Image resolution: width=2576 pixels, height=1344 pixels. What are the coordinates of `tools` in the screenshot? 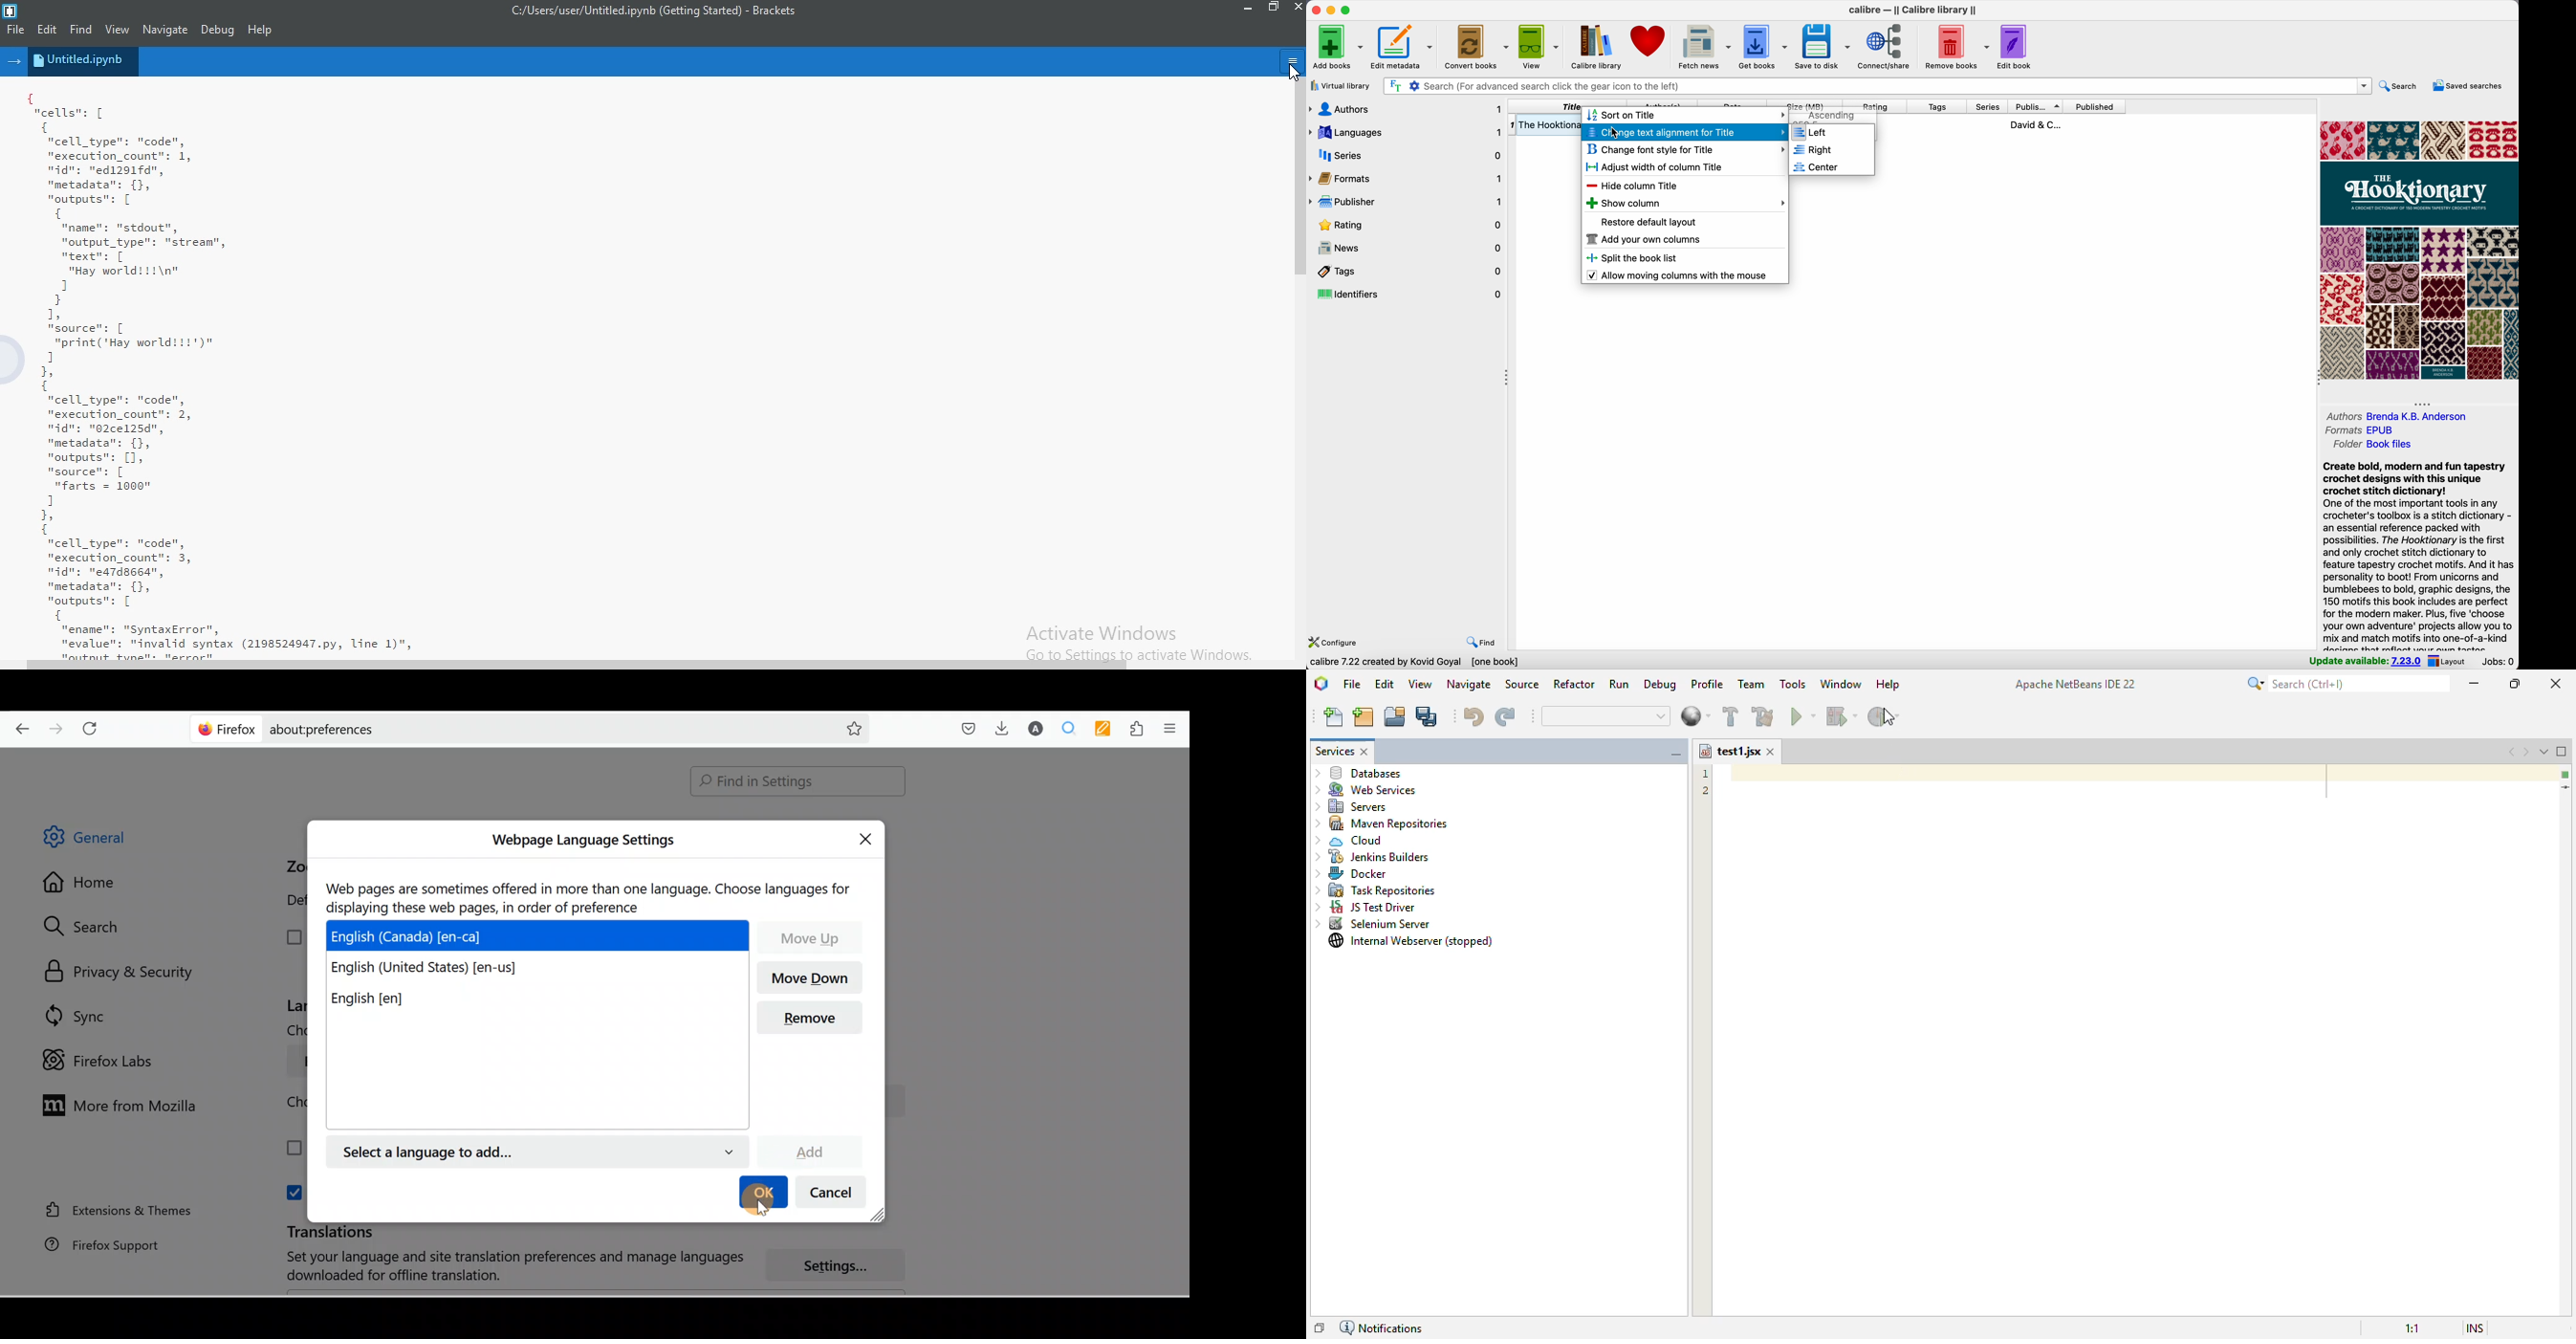 It's located at (1792, 683).